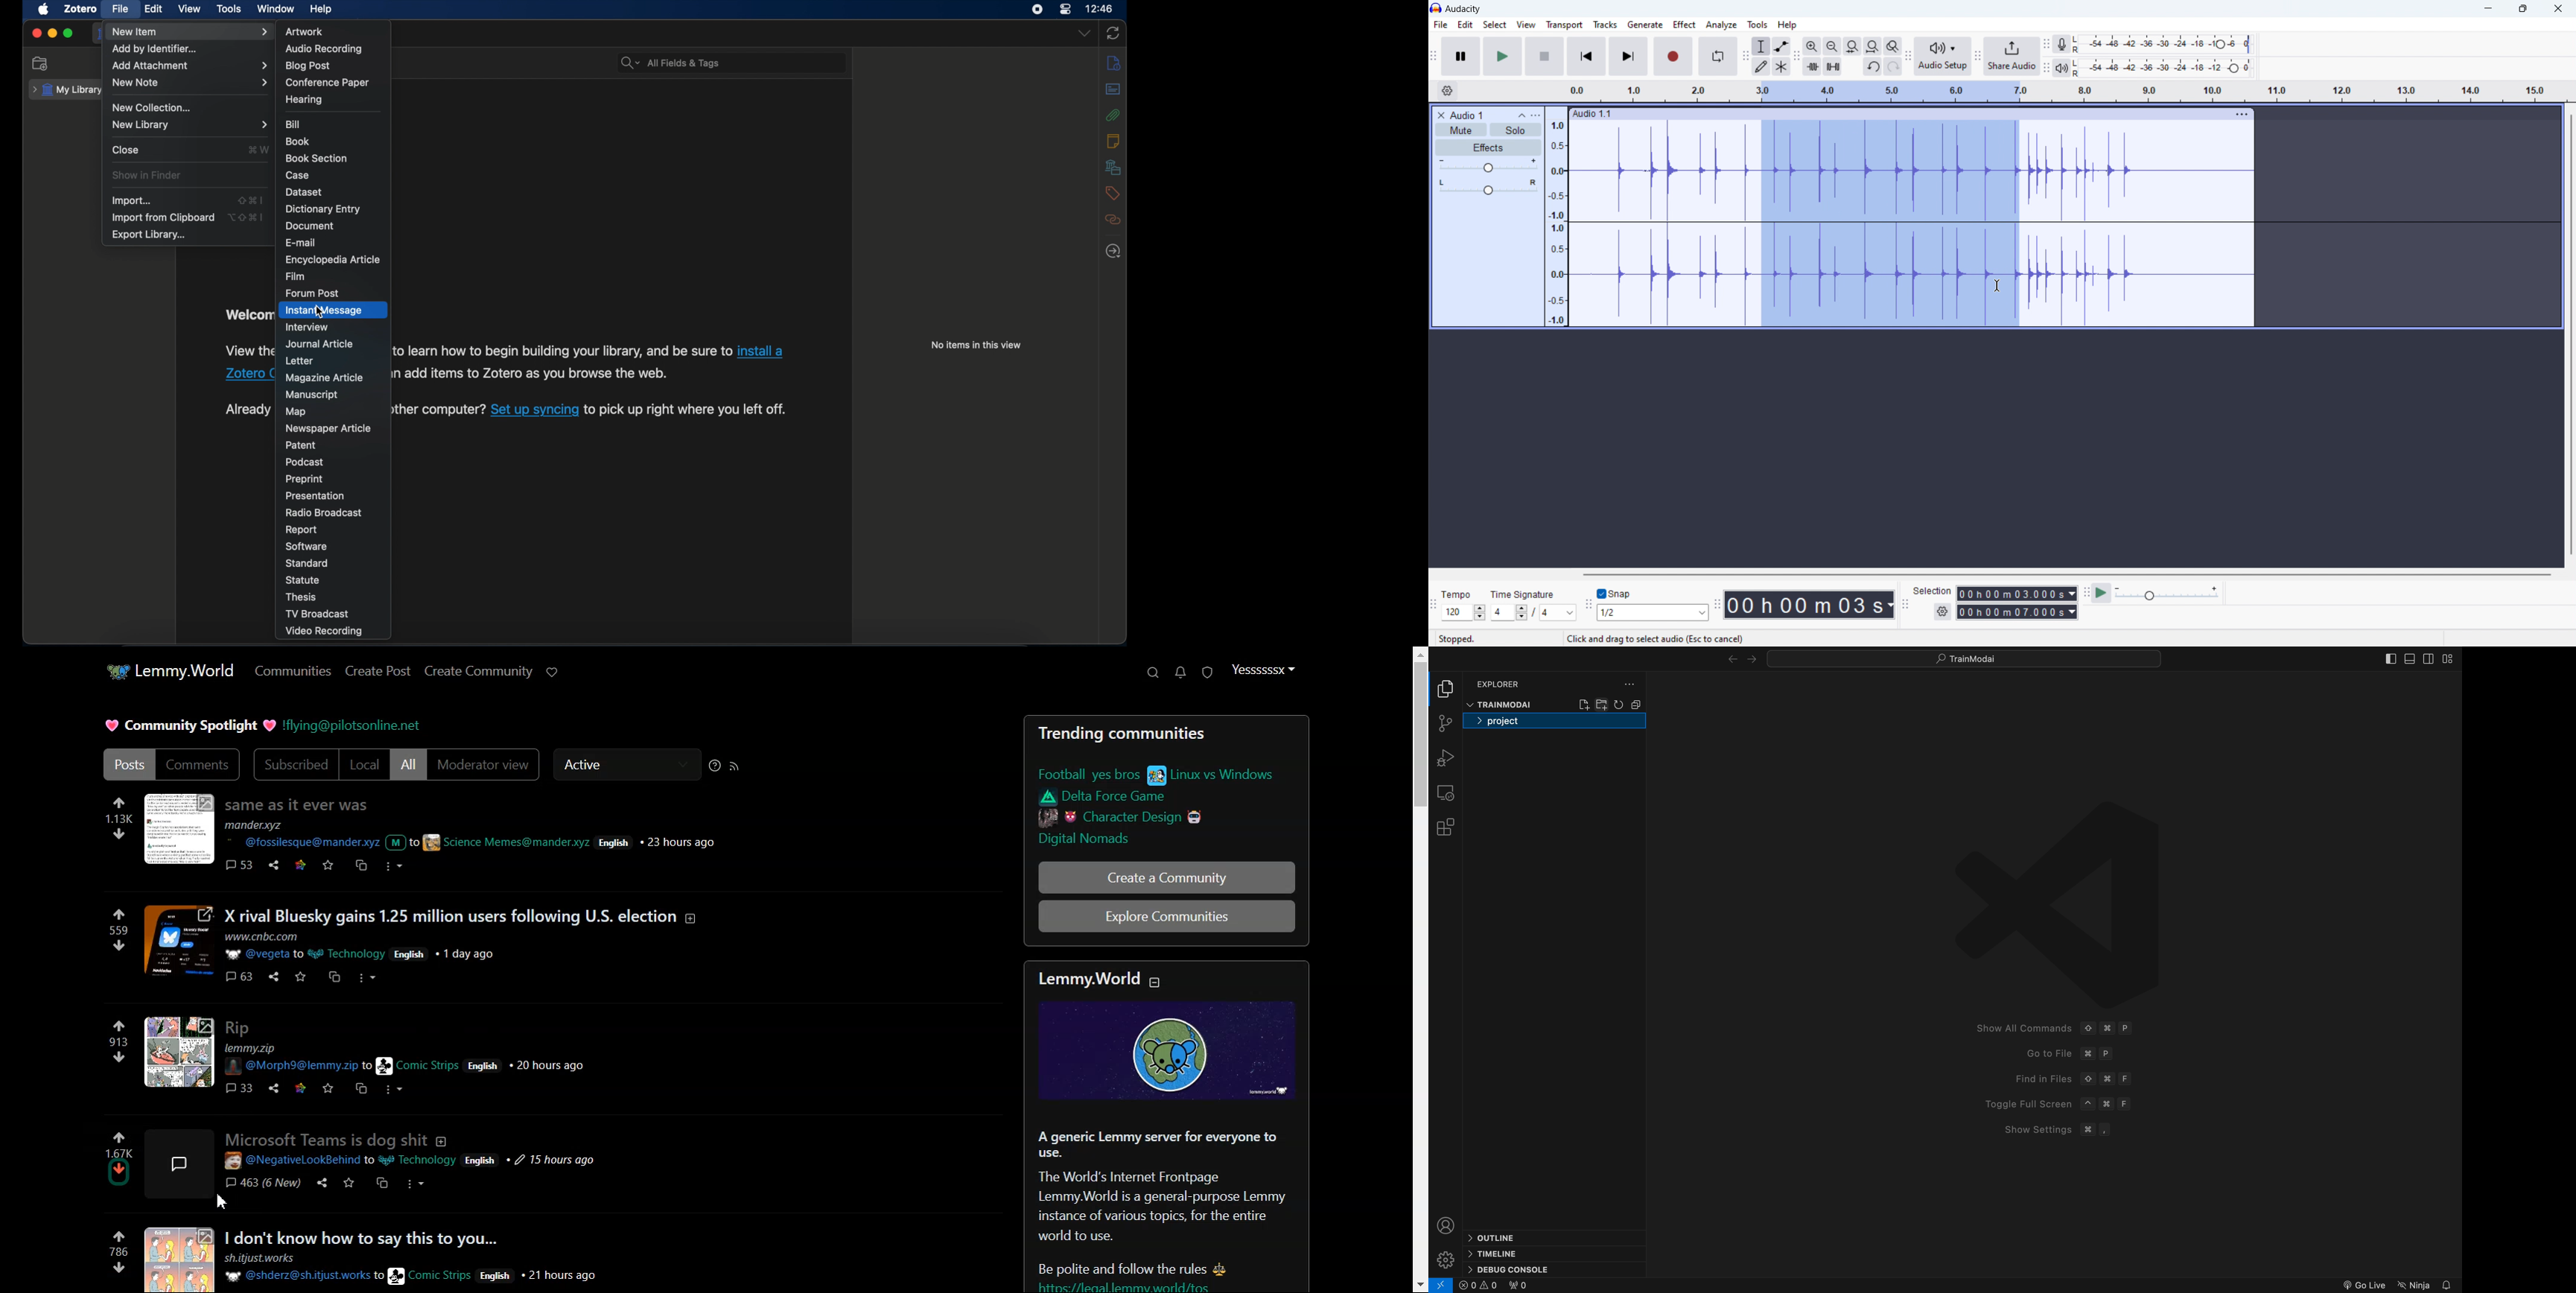  What do you see at coordinates (1113, 167) in the screenshot?
I see `libraries and collections` at bounding box center [1113, 167].